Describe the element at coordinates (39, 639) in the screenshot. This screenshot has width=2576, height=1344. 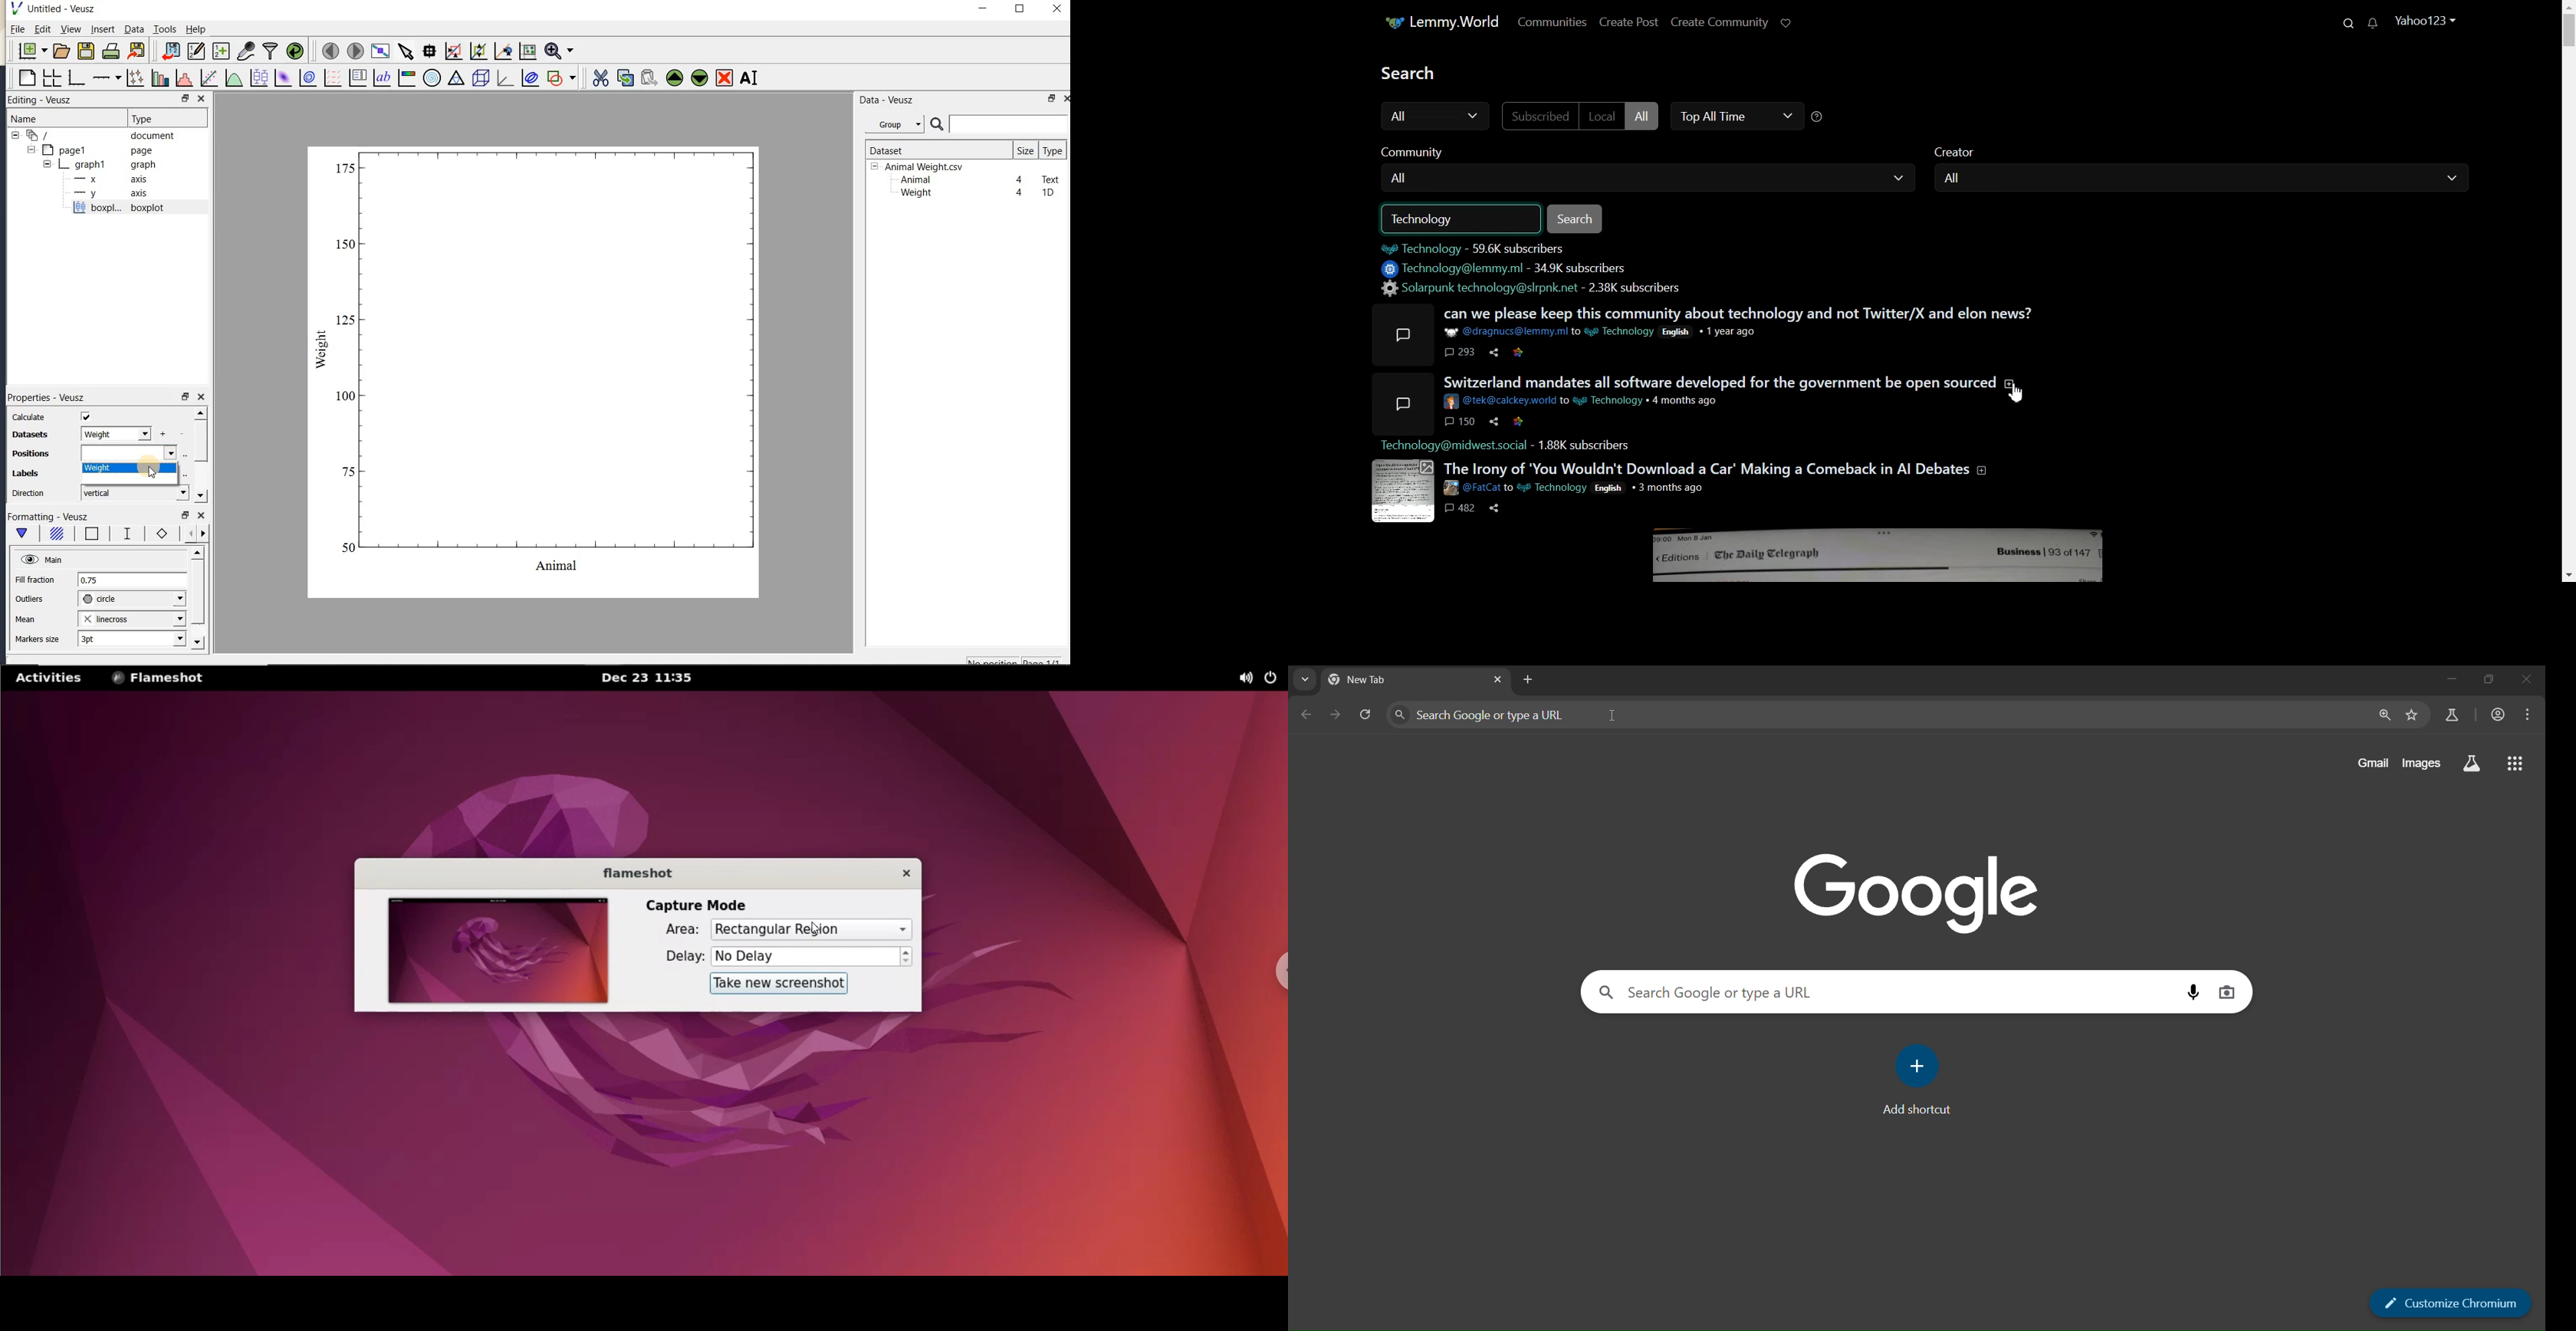
I see `markers size` at that location.